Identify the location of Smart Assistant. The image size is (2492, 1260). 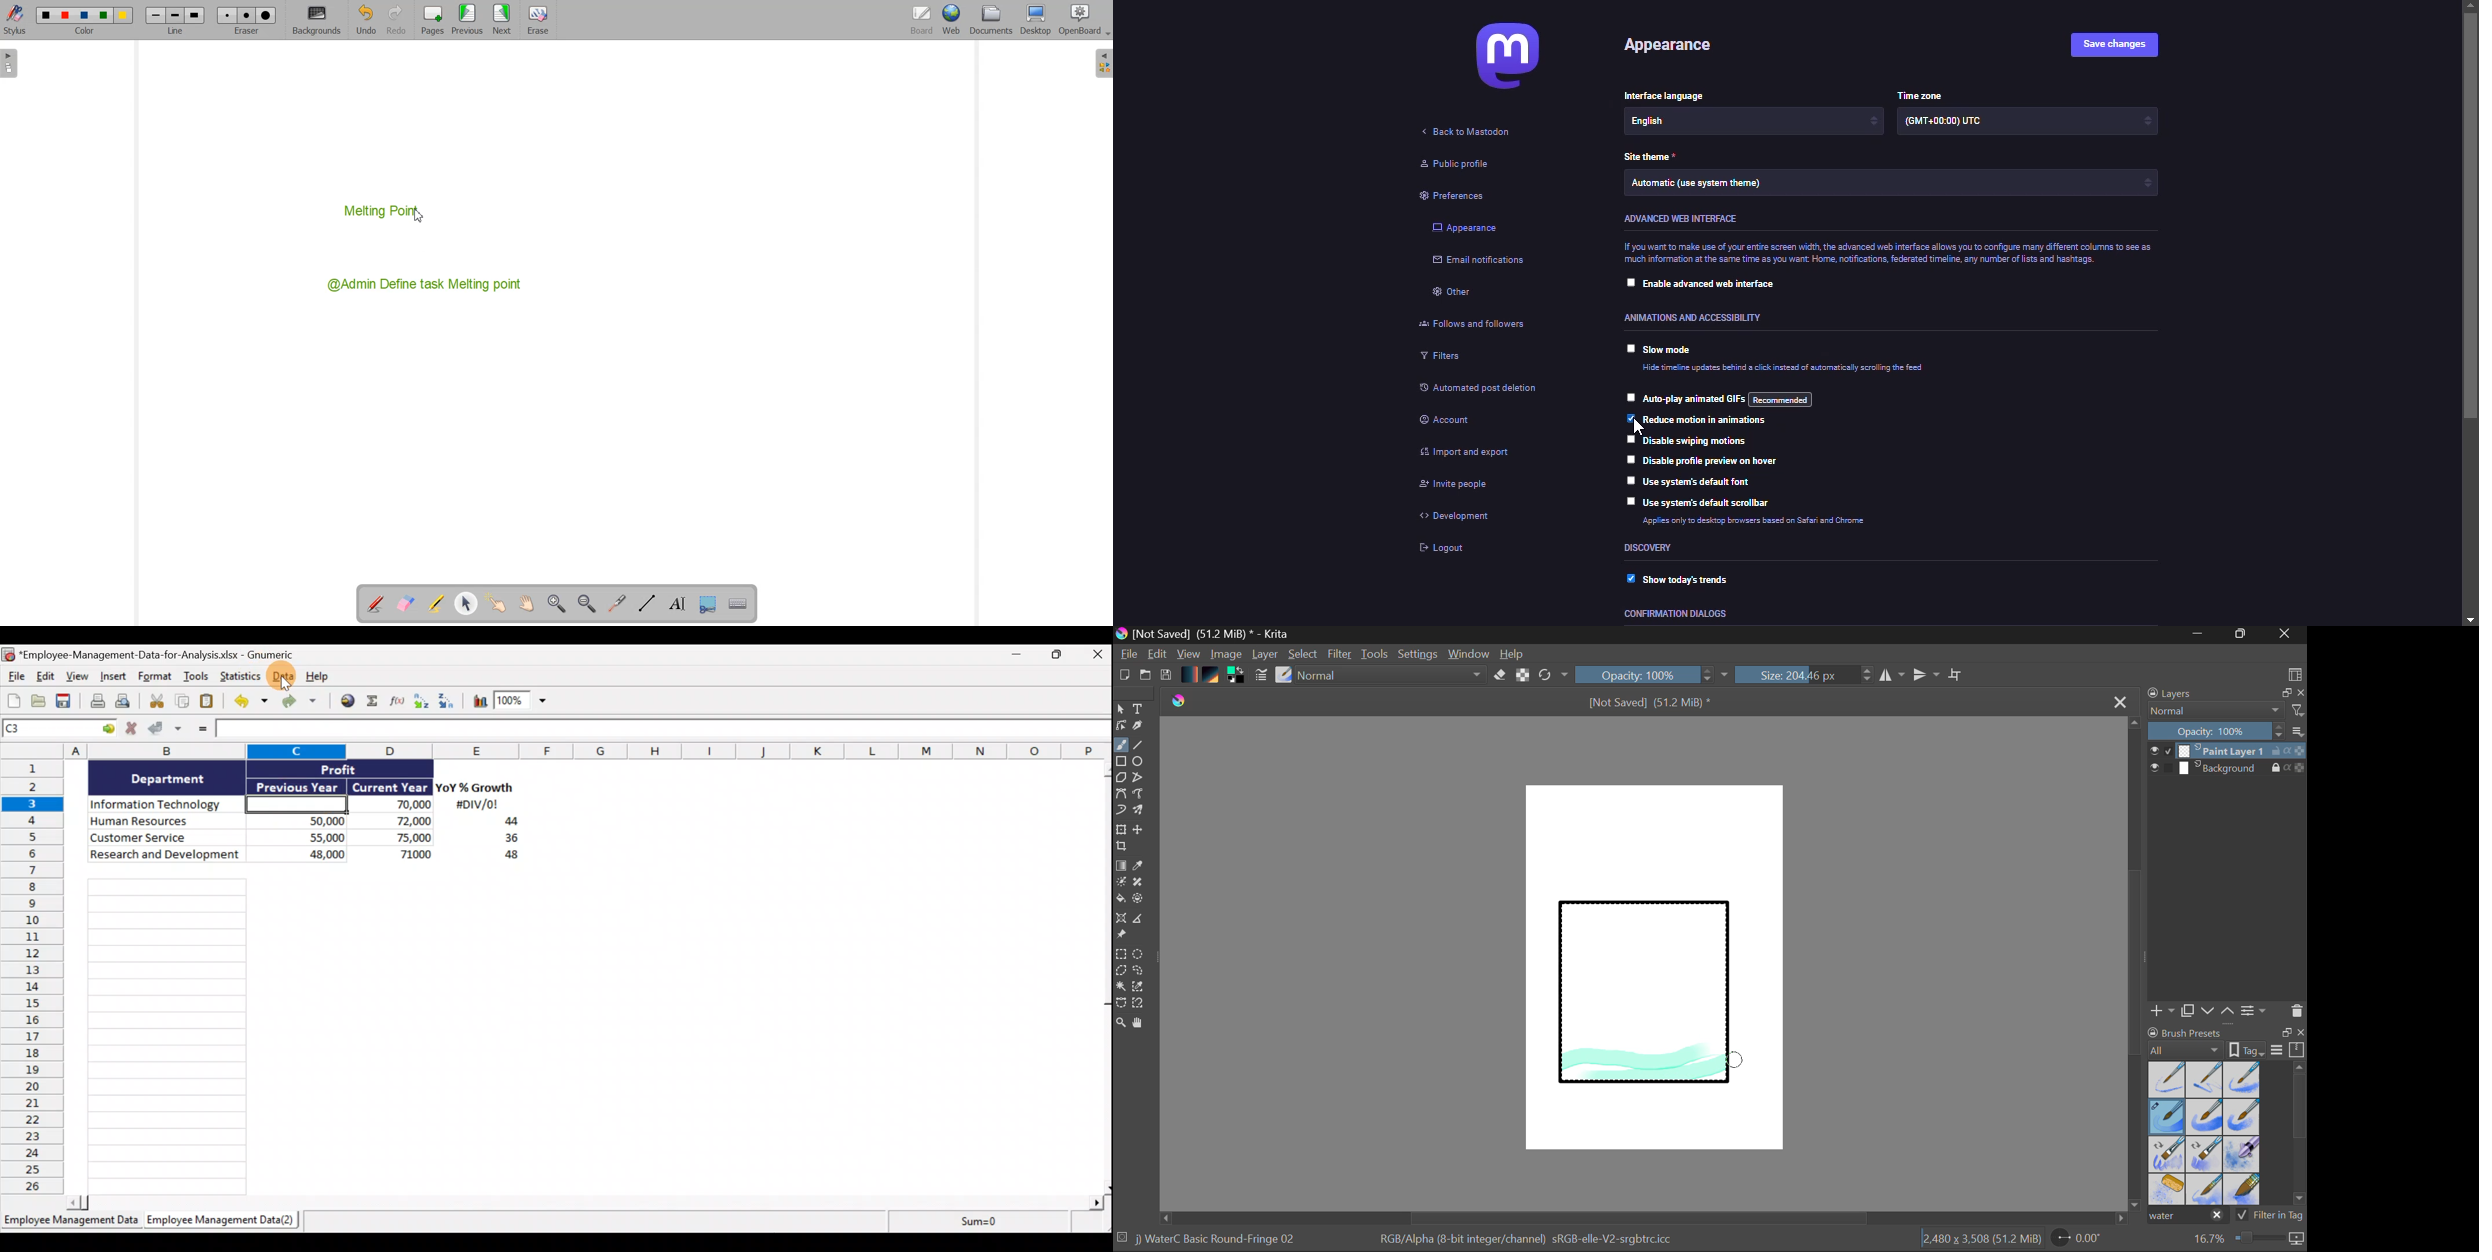
(1120, 920).